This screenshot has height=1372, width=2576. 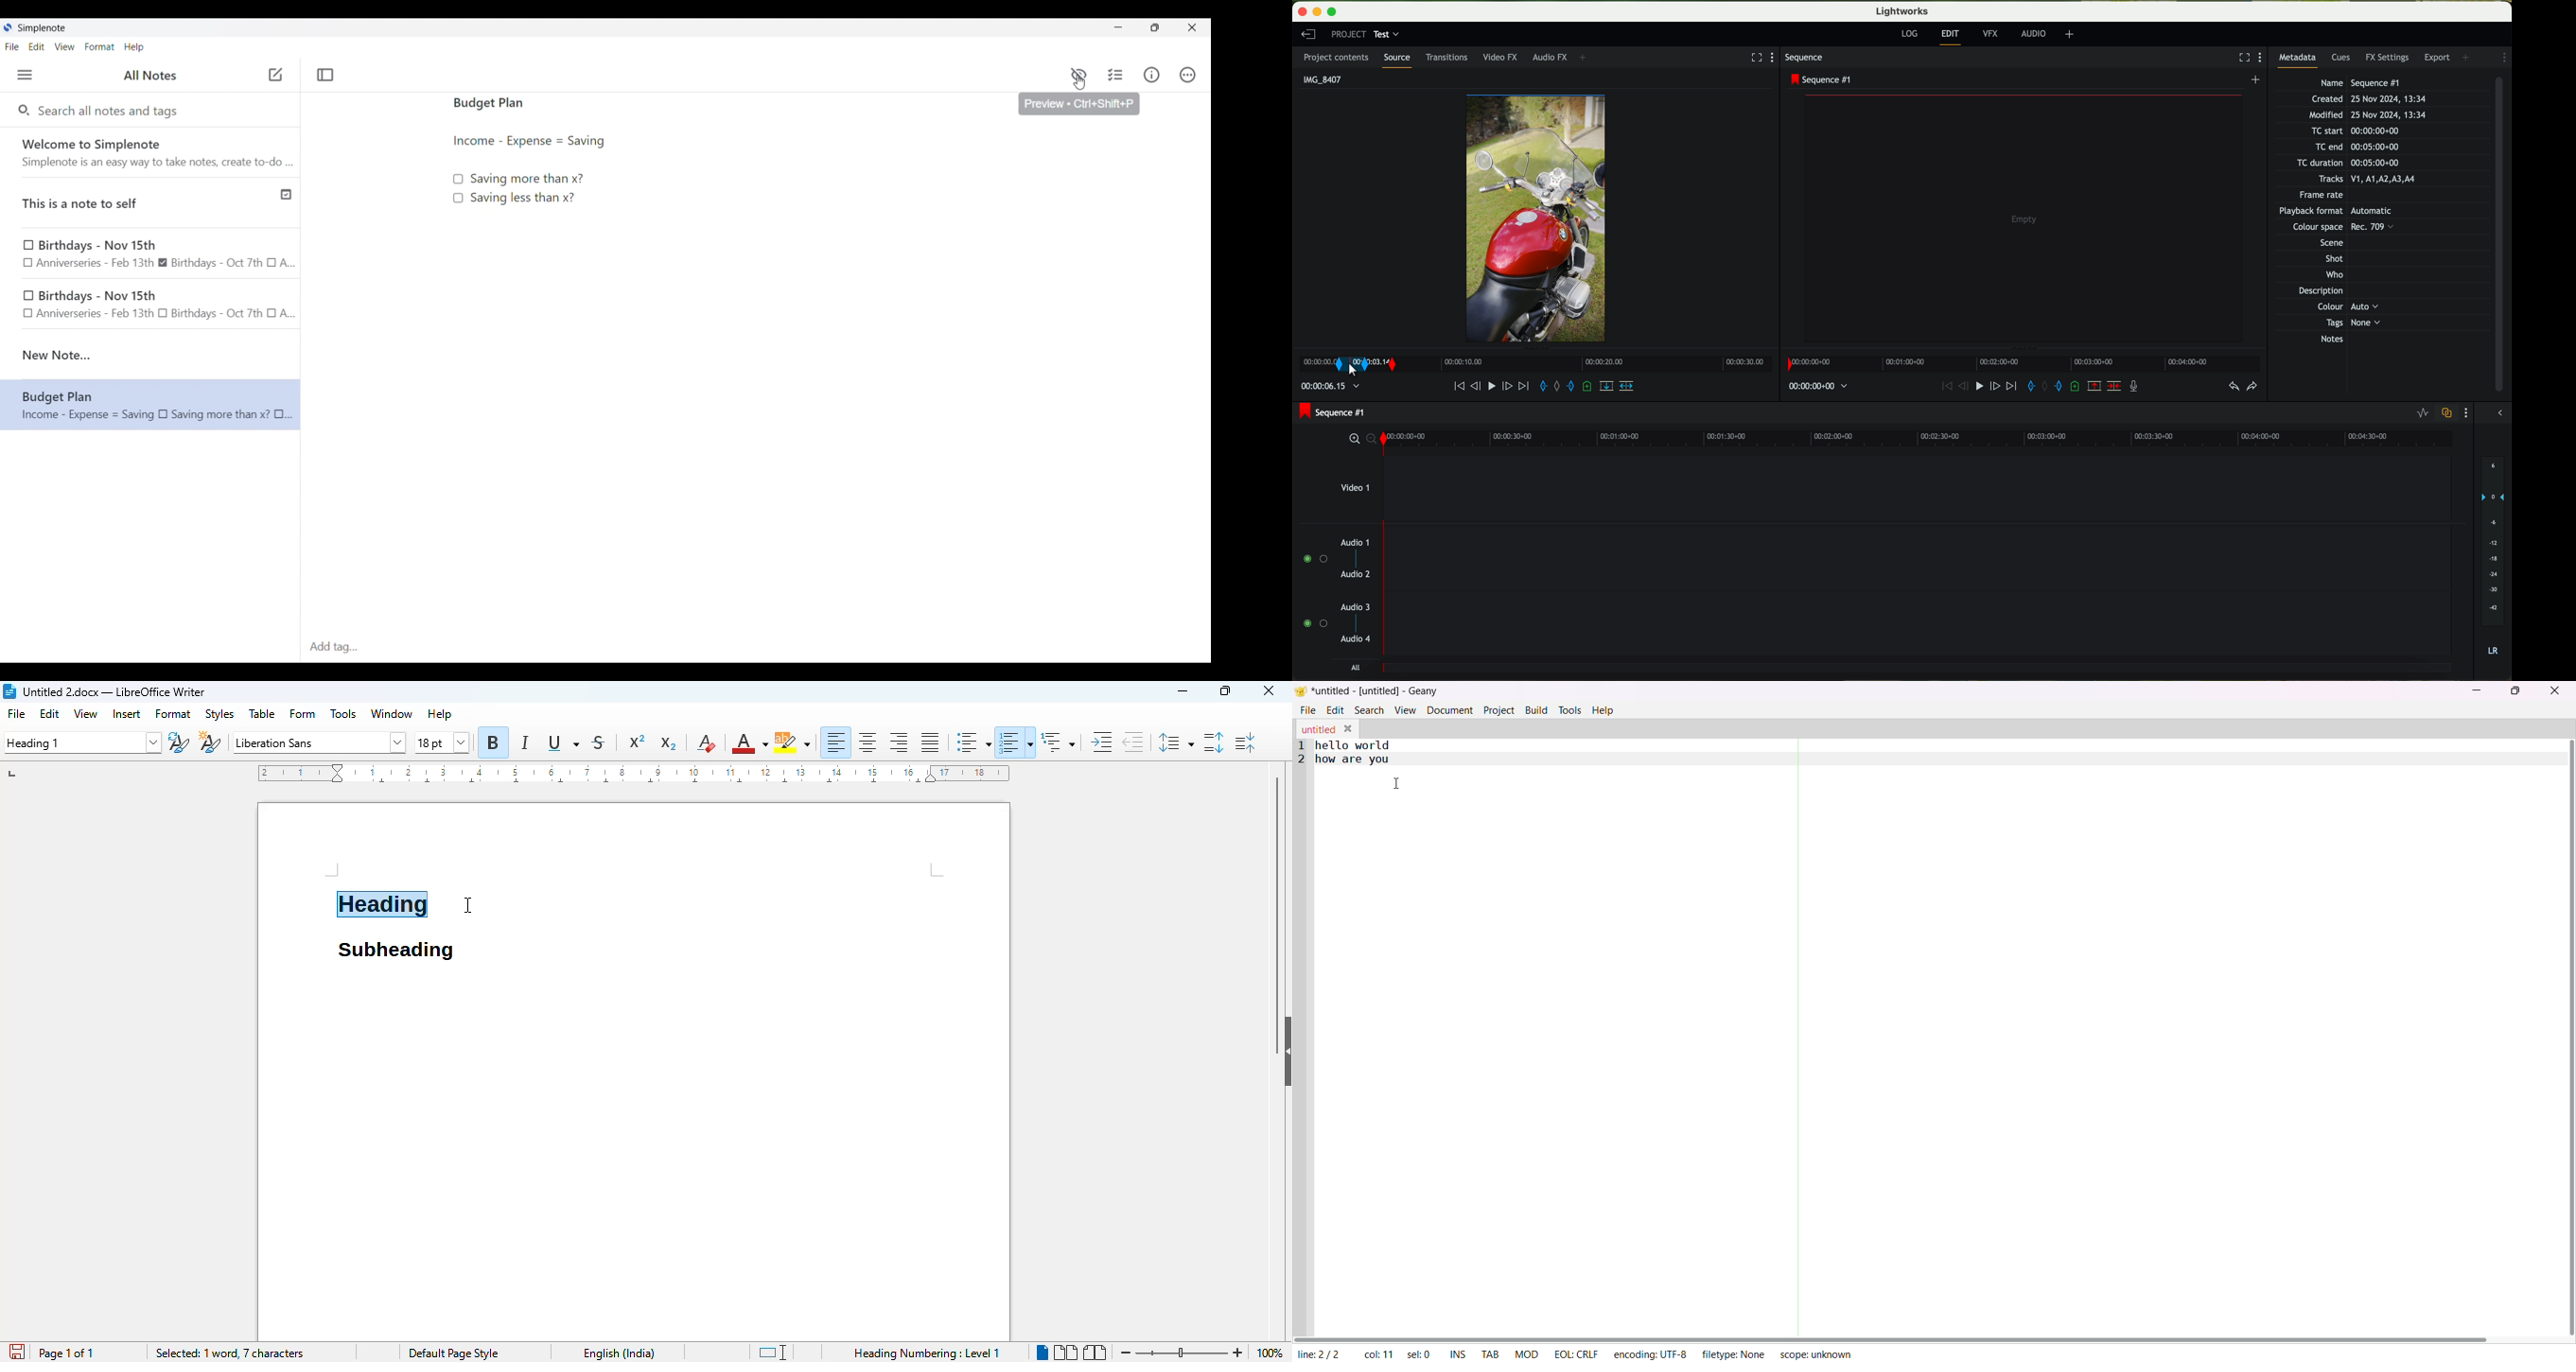 I want to click on Document, so click(x=635, y=1154).